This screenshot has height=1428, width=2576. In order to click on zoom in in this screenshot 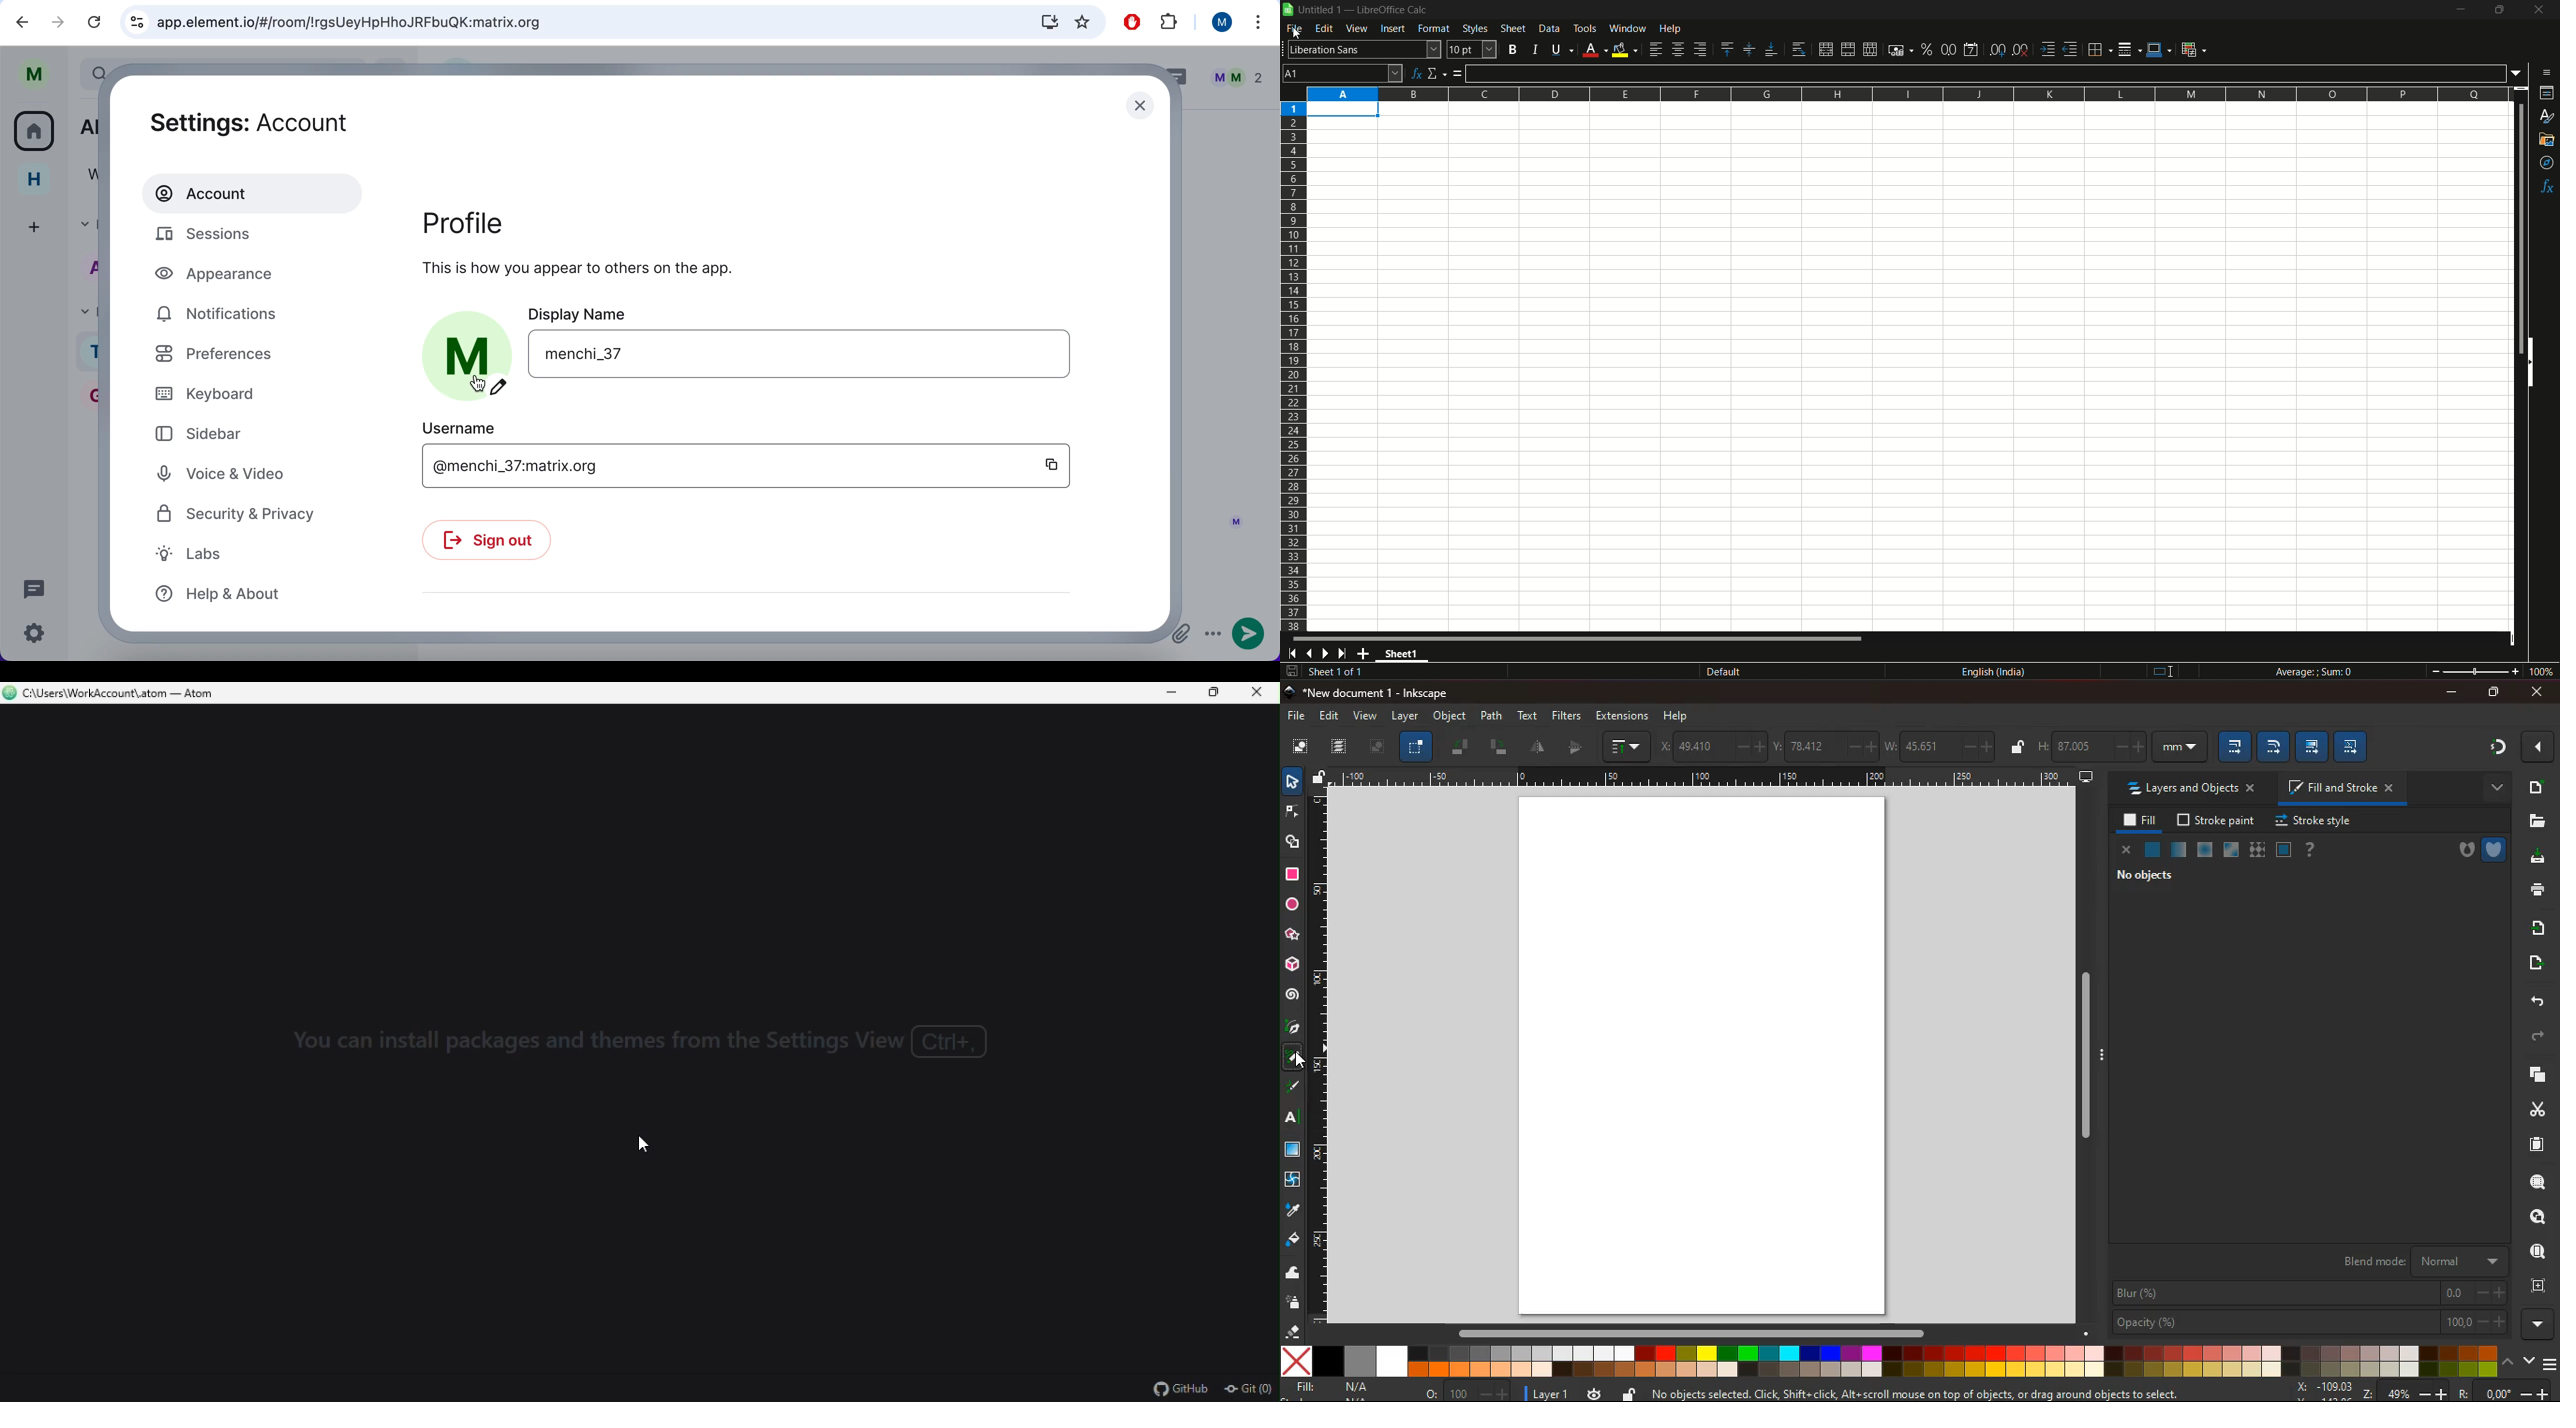, I will do `click(2515, 671)`.